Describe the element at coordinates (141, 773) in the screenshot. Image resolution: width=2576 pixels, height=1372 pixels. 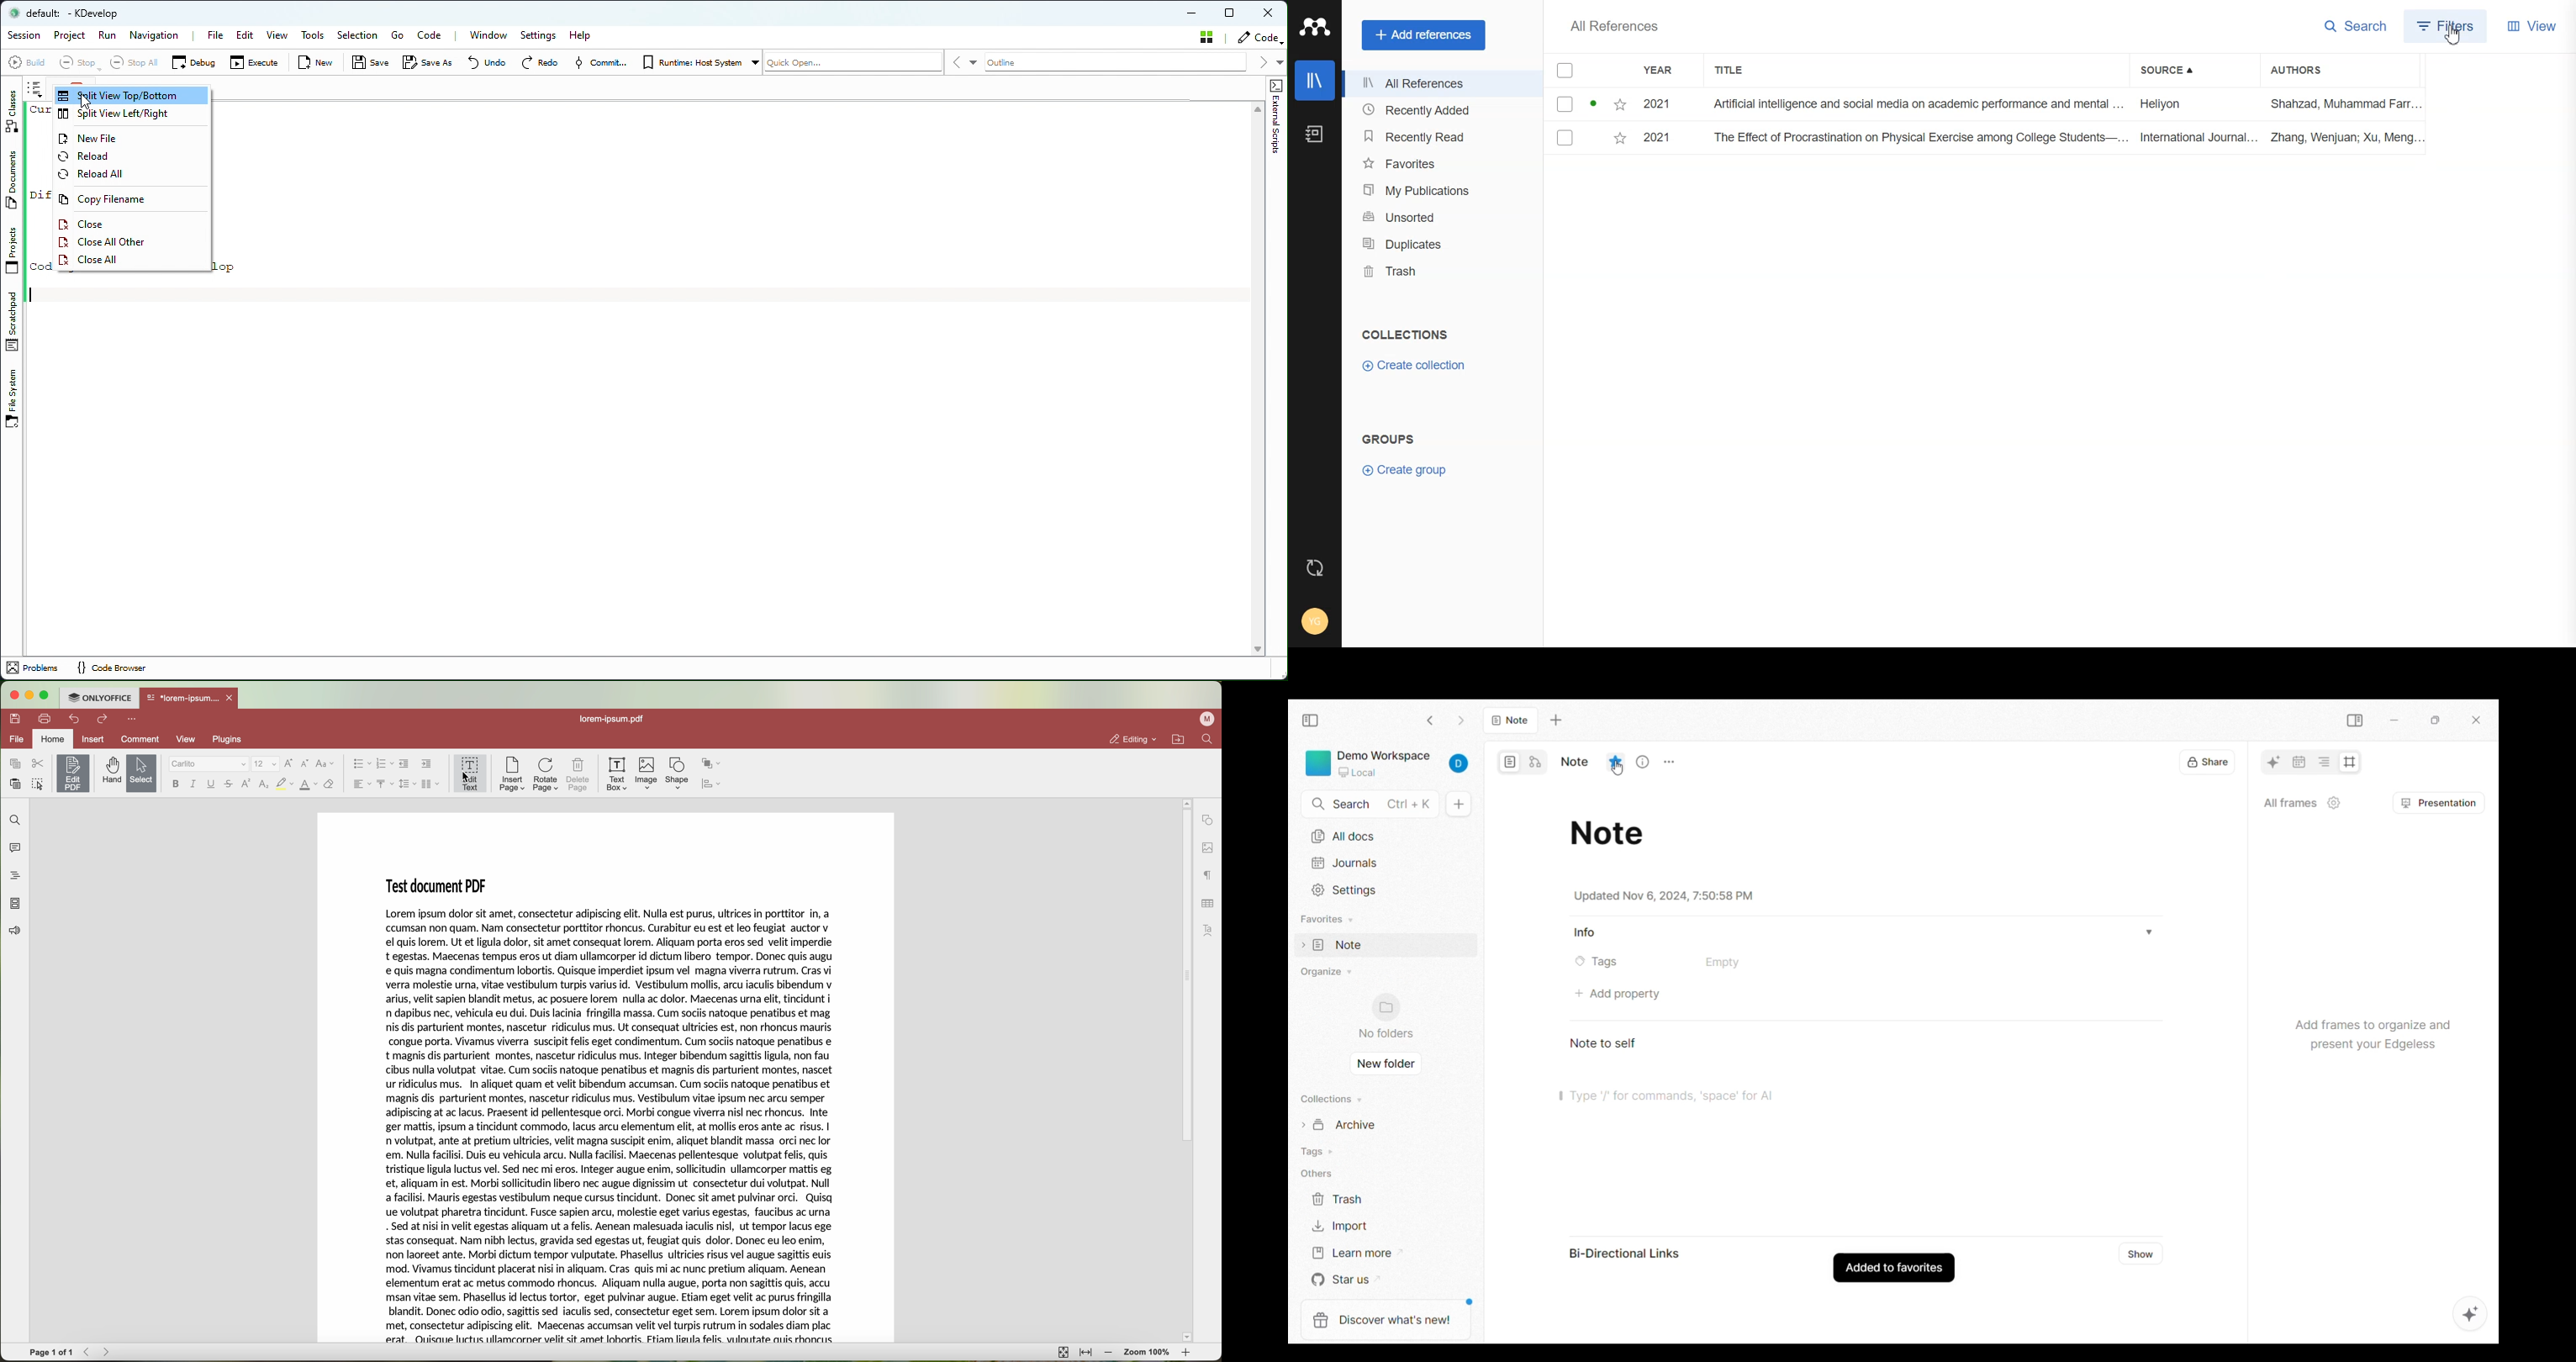
I see `Select` at that location.